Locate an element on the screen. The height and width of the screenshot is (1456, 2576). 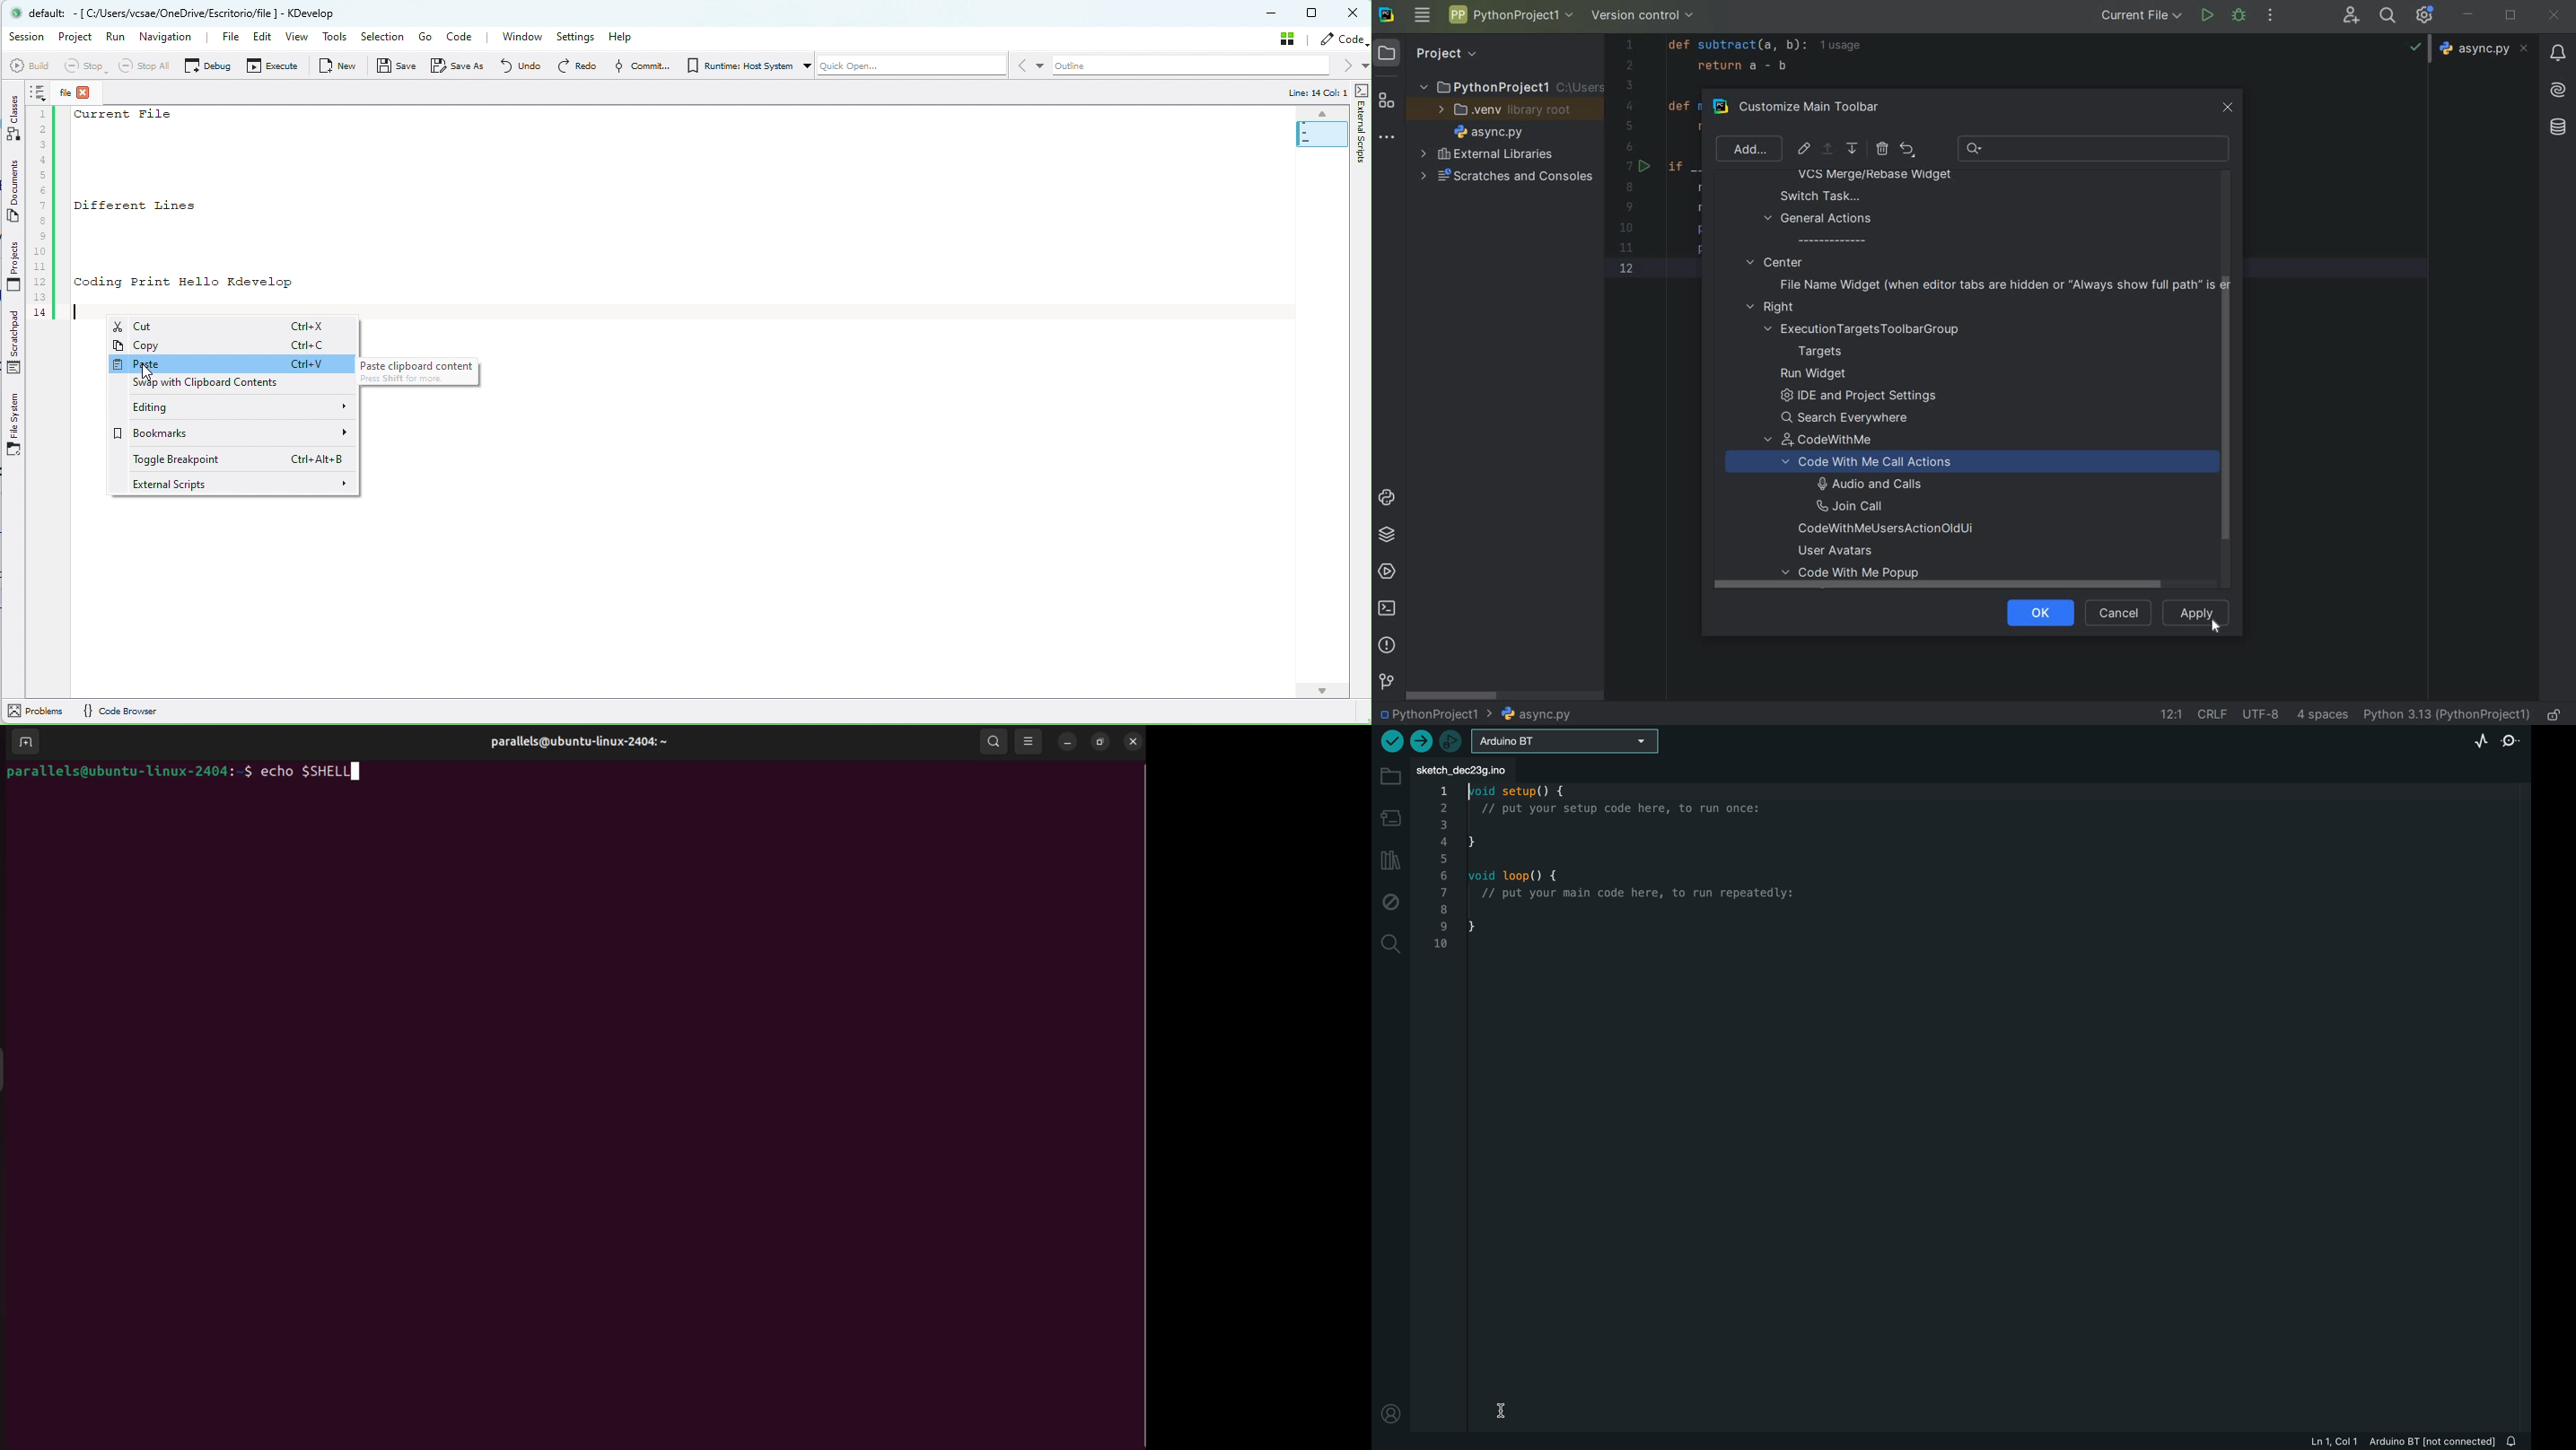
Maximize is located at coordinates (1313, 13).